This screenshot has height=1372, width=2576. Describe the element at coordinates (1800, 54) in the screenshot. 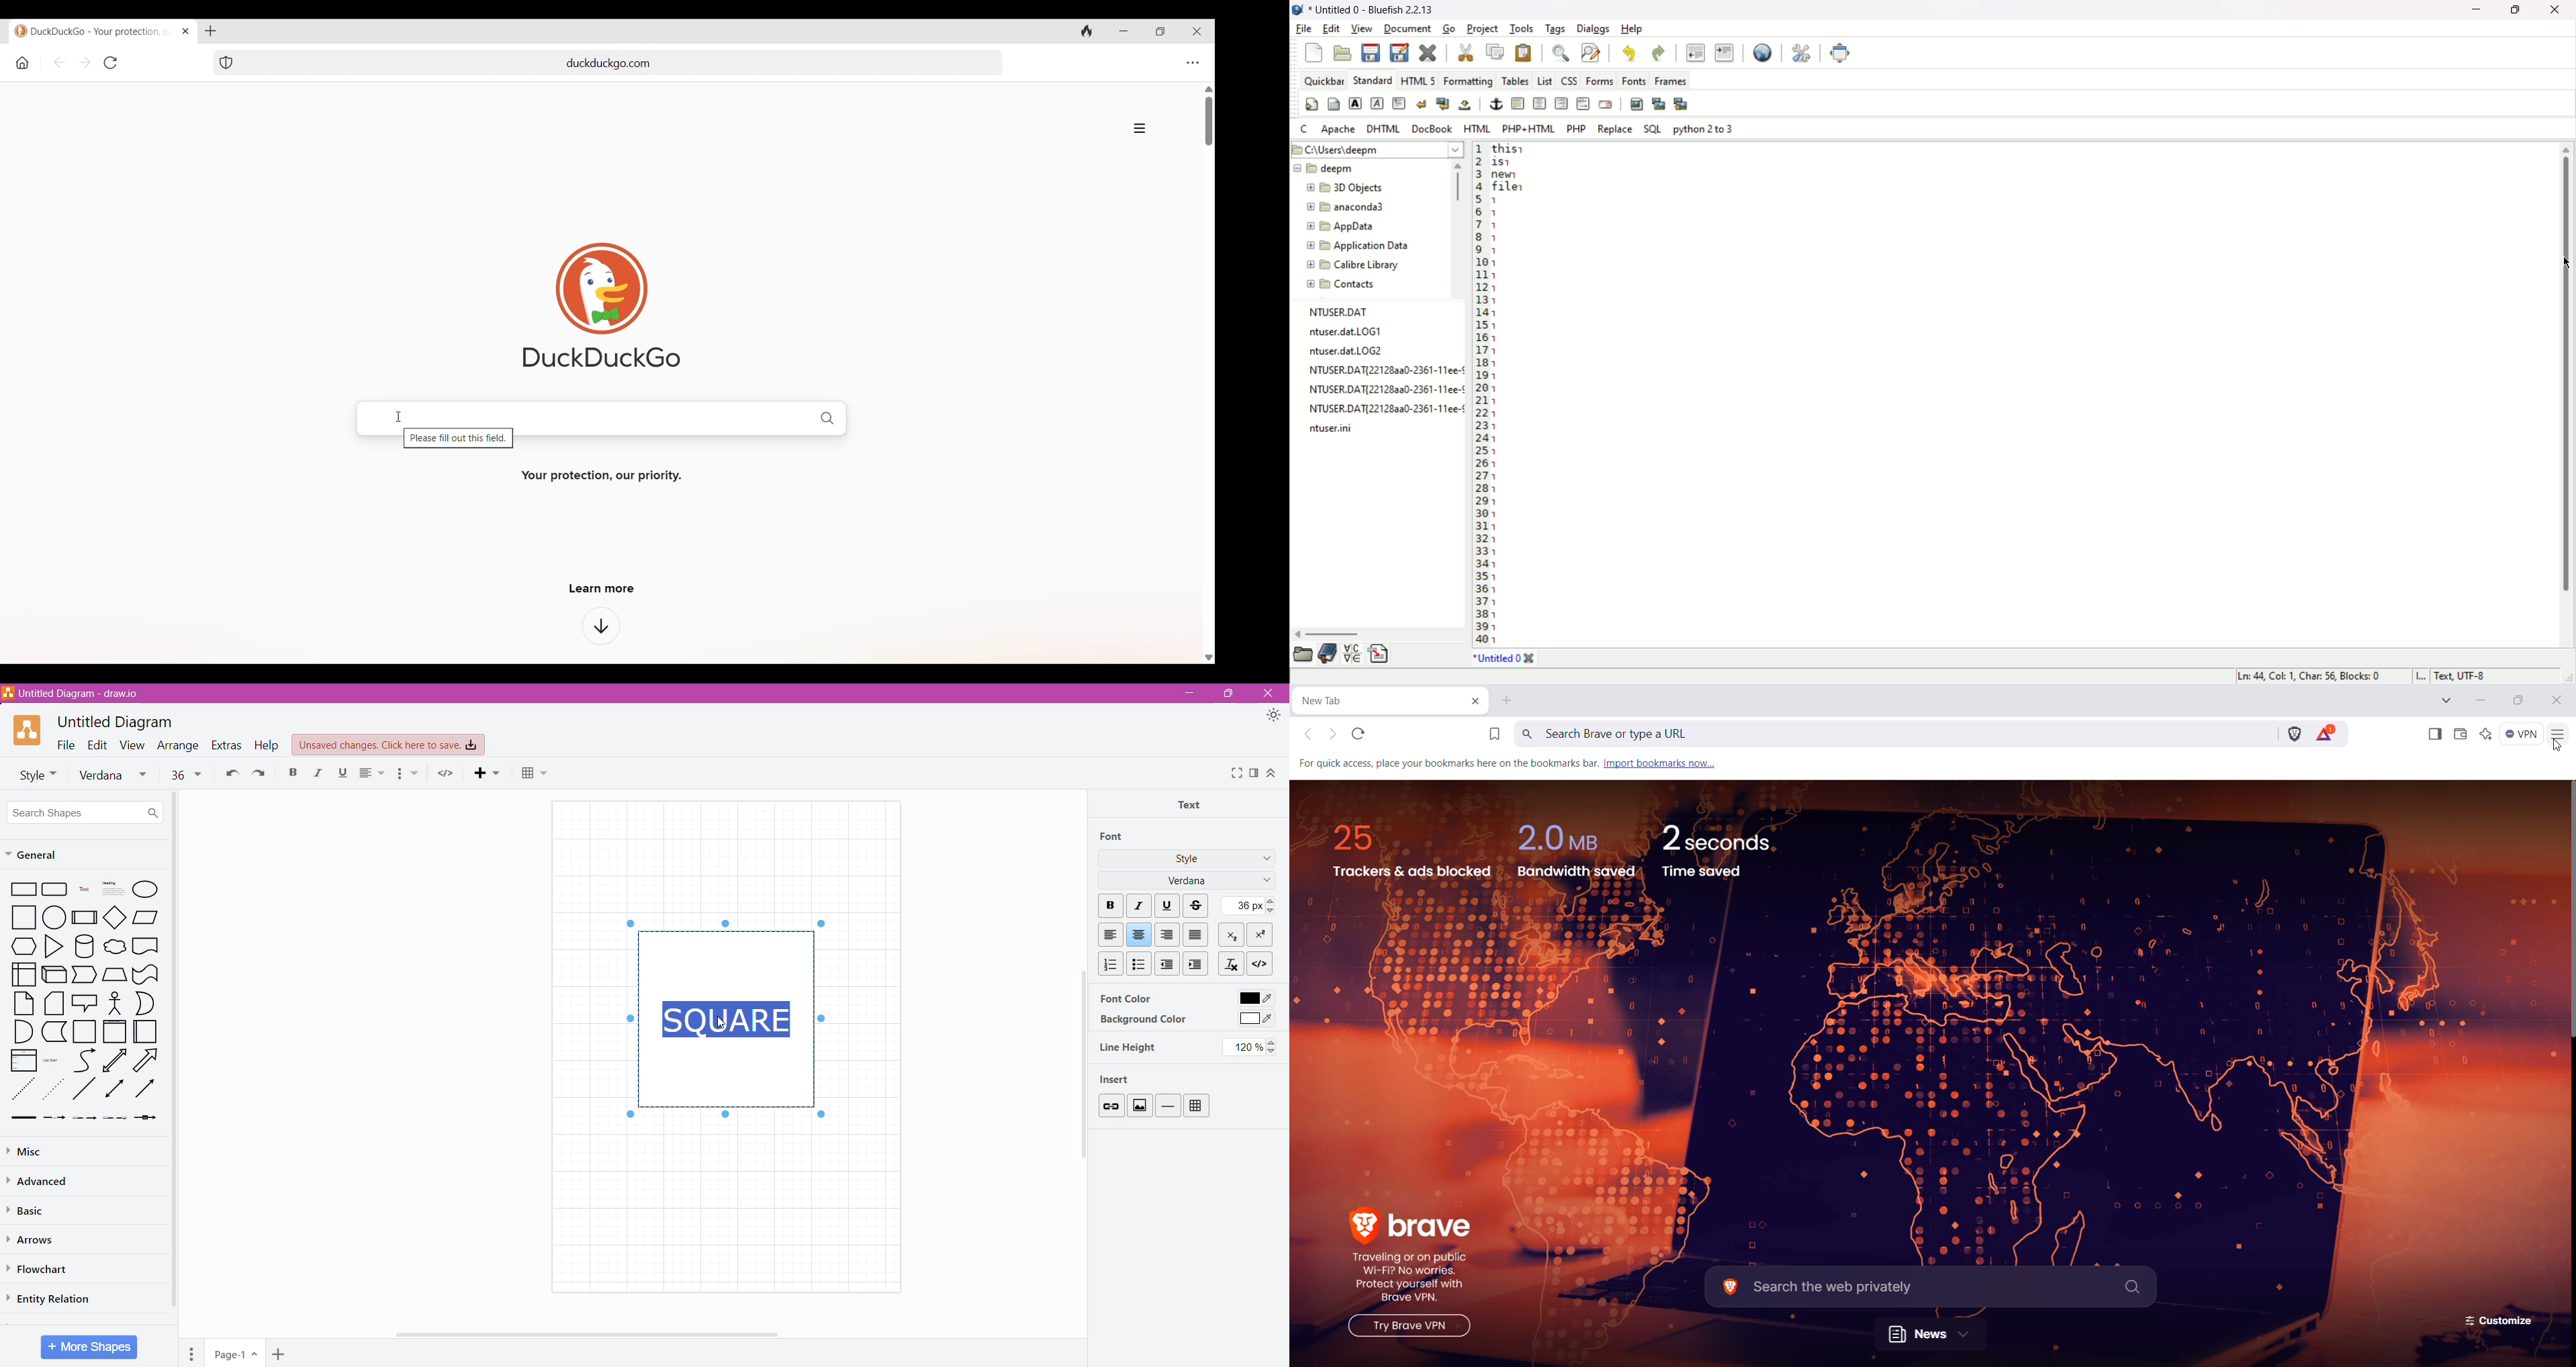

I see `preferences` at that location.